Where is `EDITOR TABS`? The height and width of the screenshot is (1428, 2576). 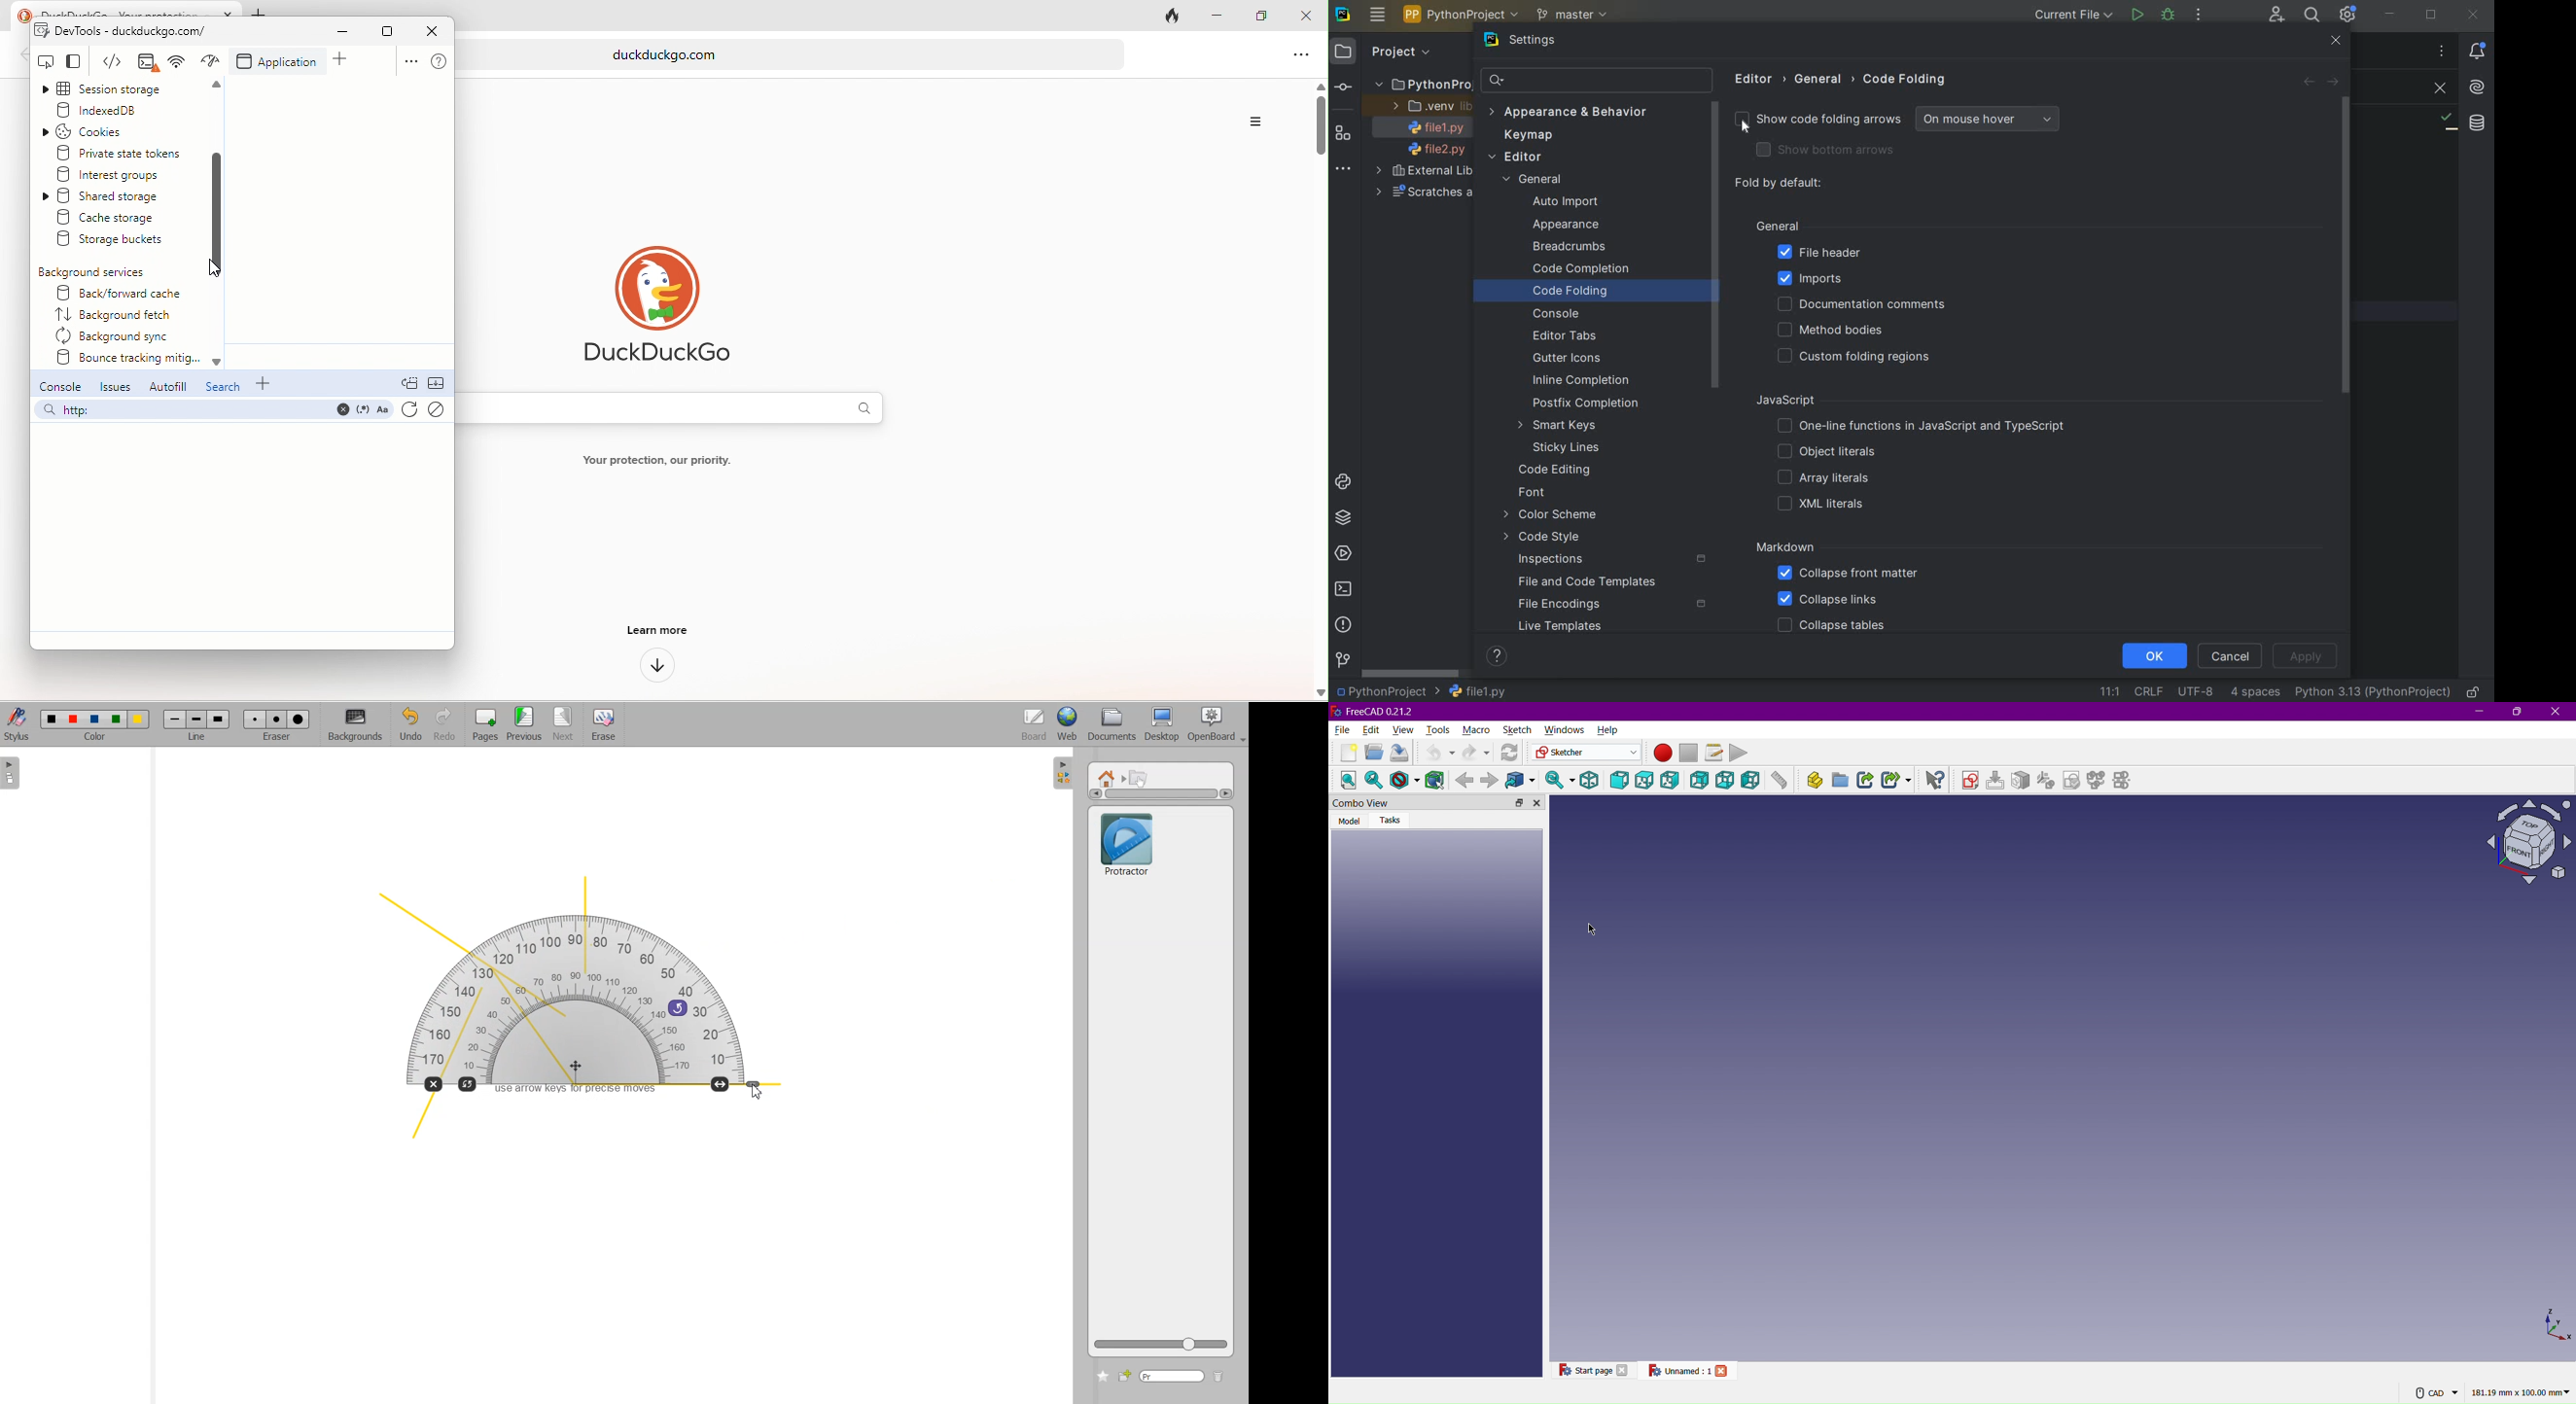
EDITOR TABS is located at coordinates (1564, 334).